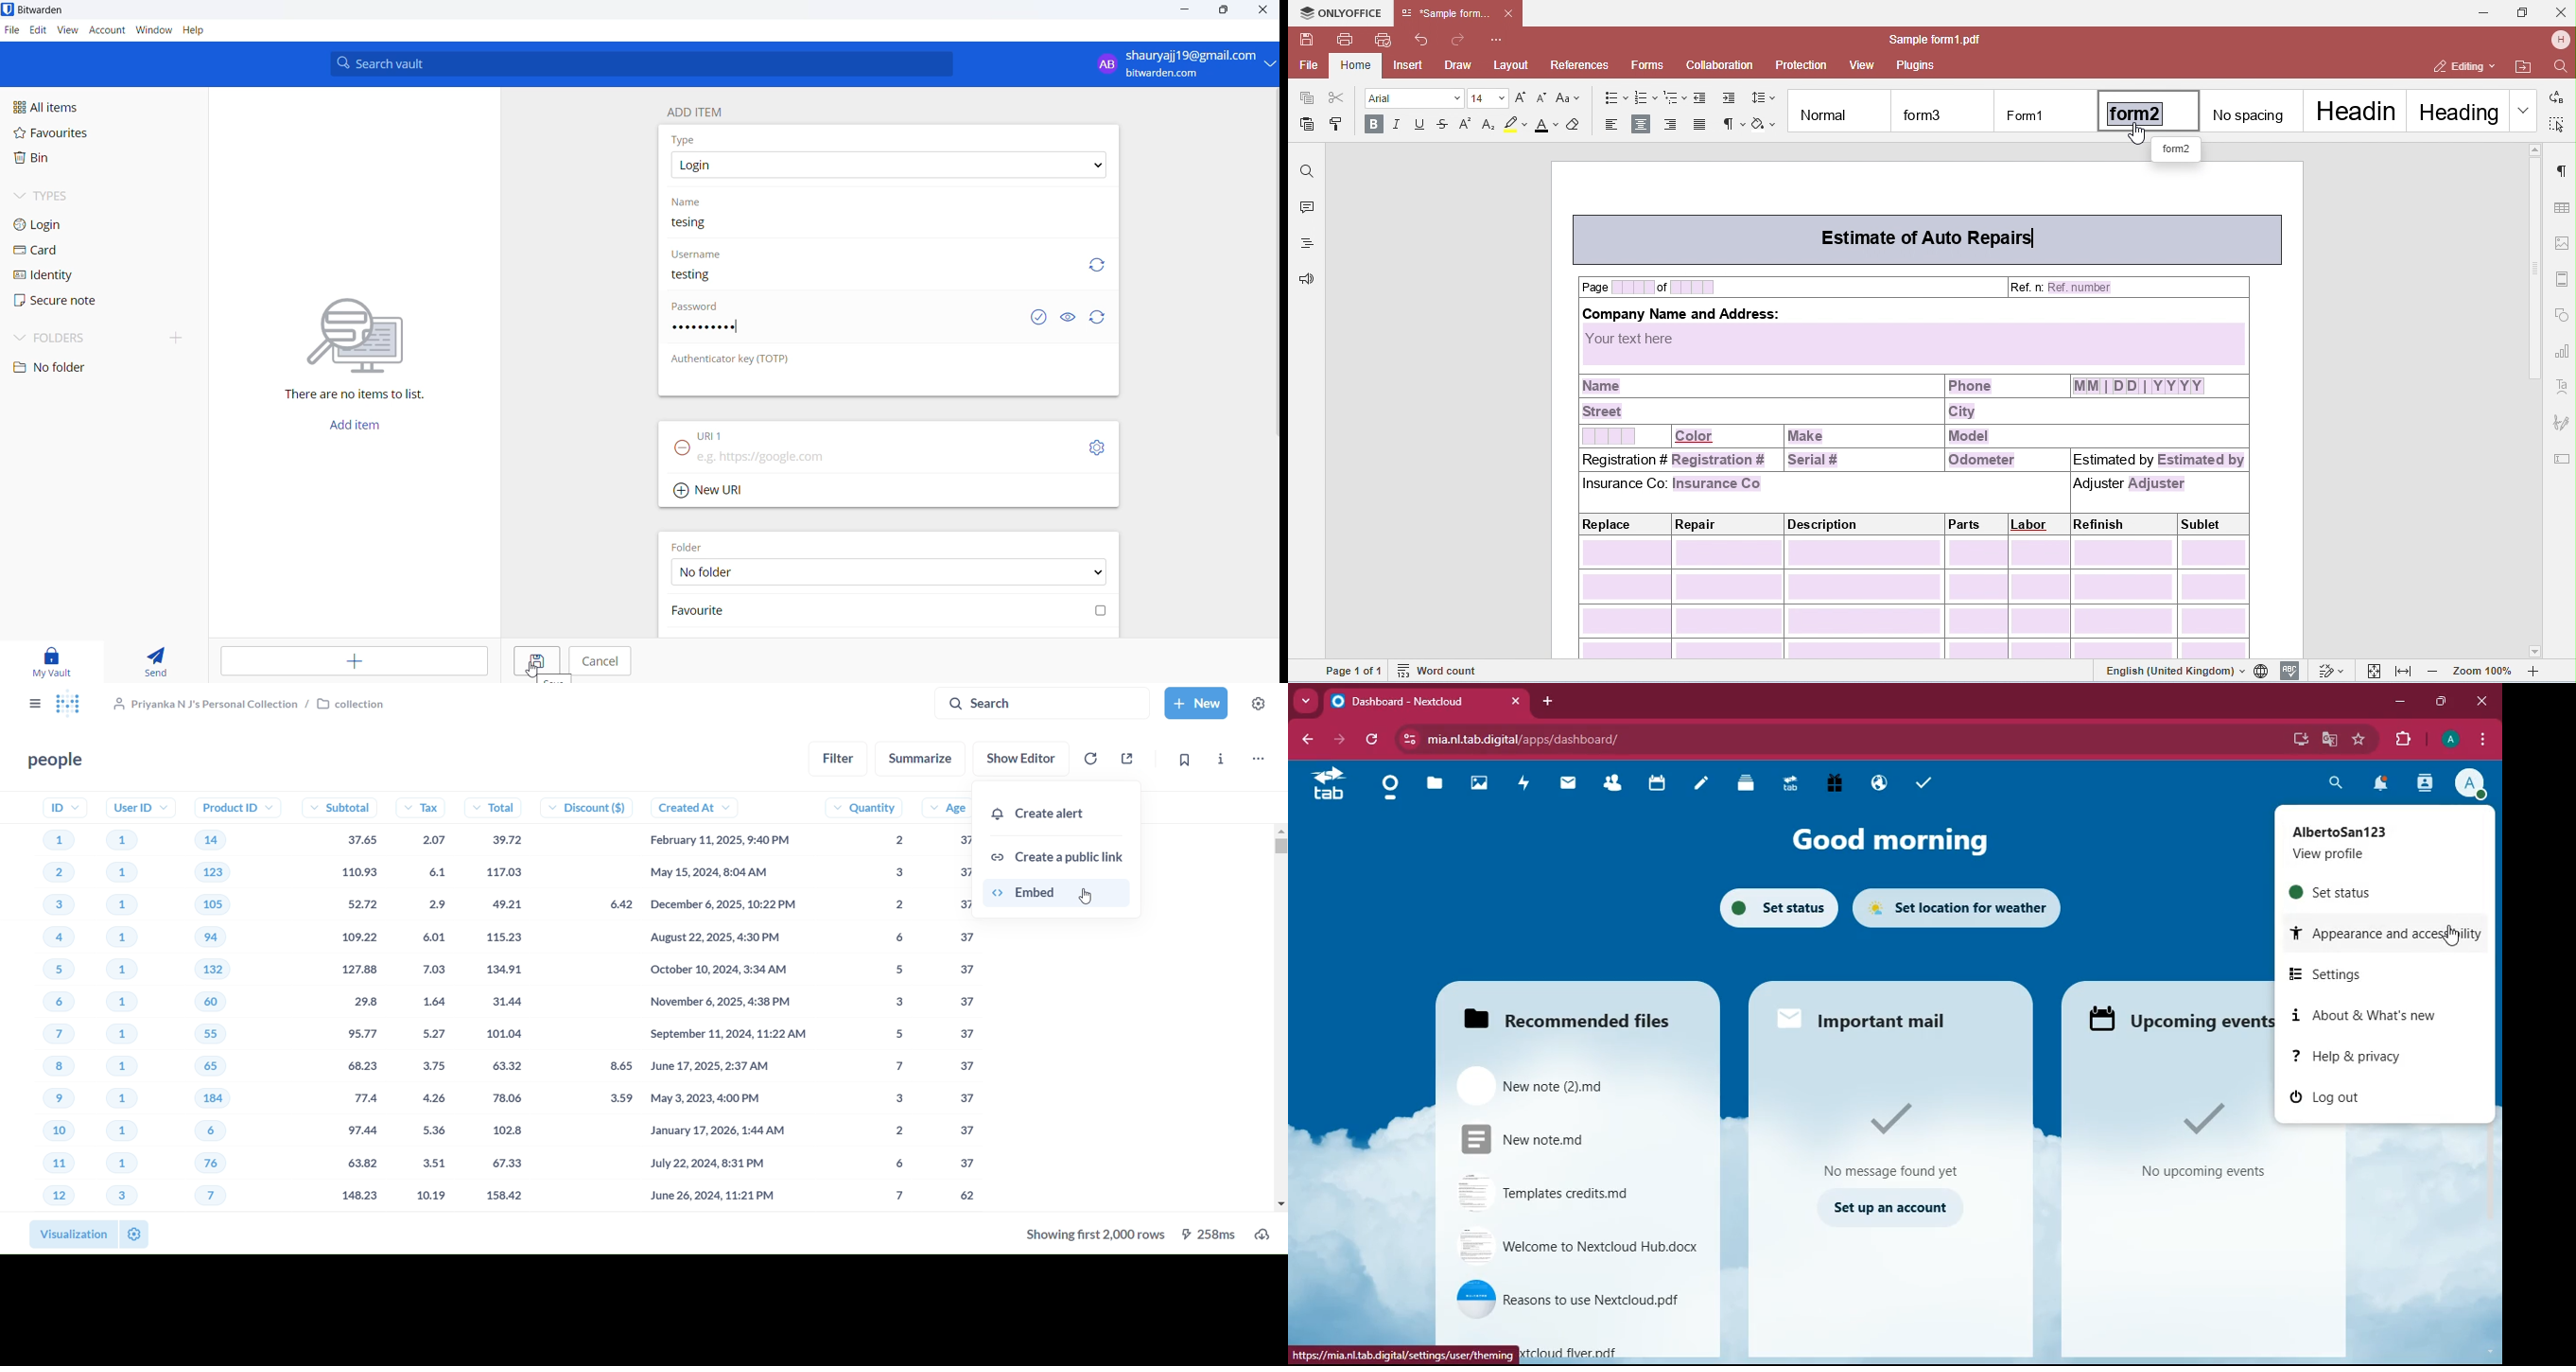 The height and width of the screenshot is (1372, 2576). What do you see at coordinates (698, 254) in the screenshot?
I see `Username ` at bounding box center [698, 254].